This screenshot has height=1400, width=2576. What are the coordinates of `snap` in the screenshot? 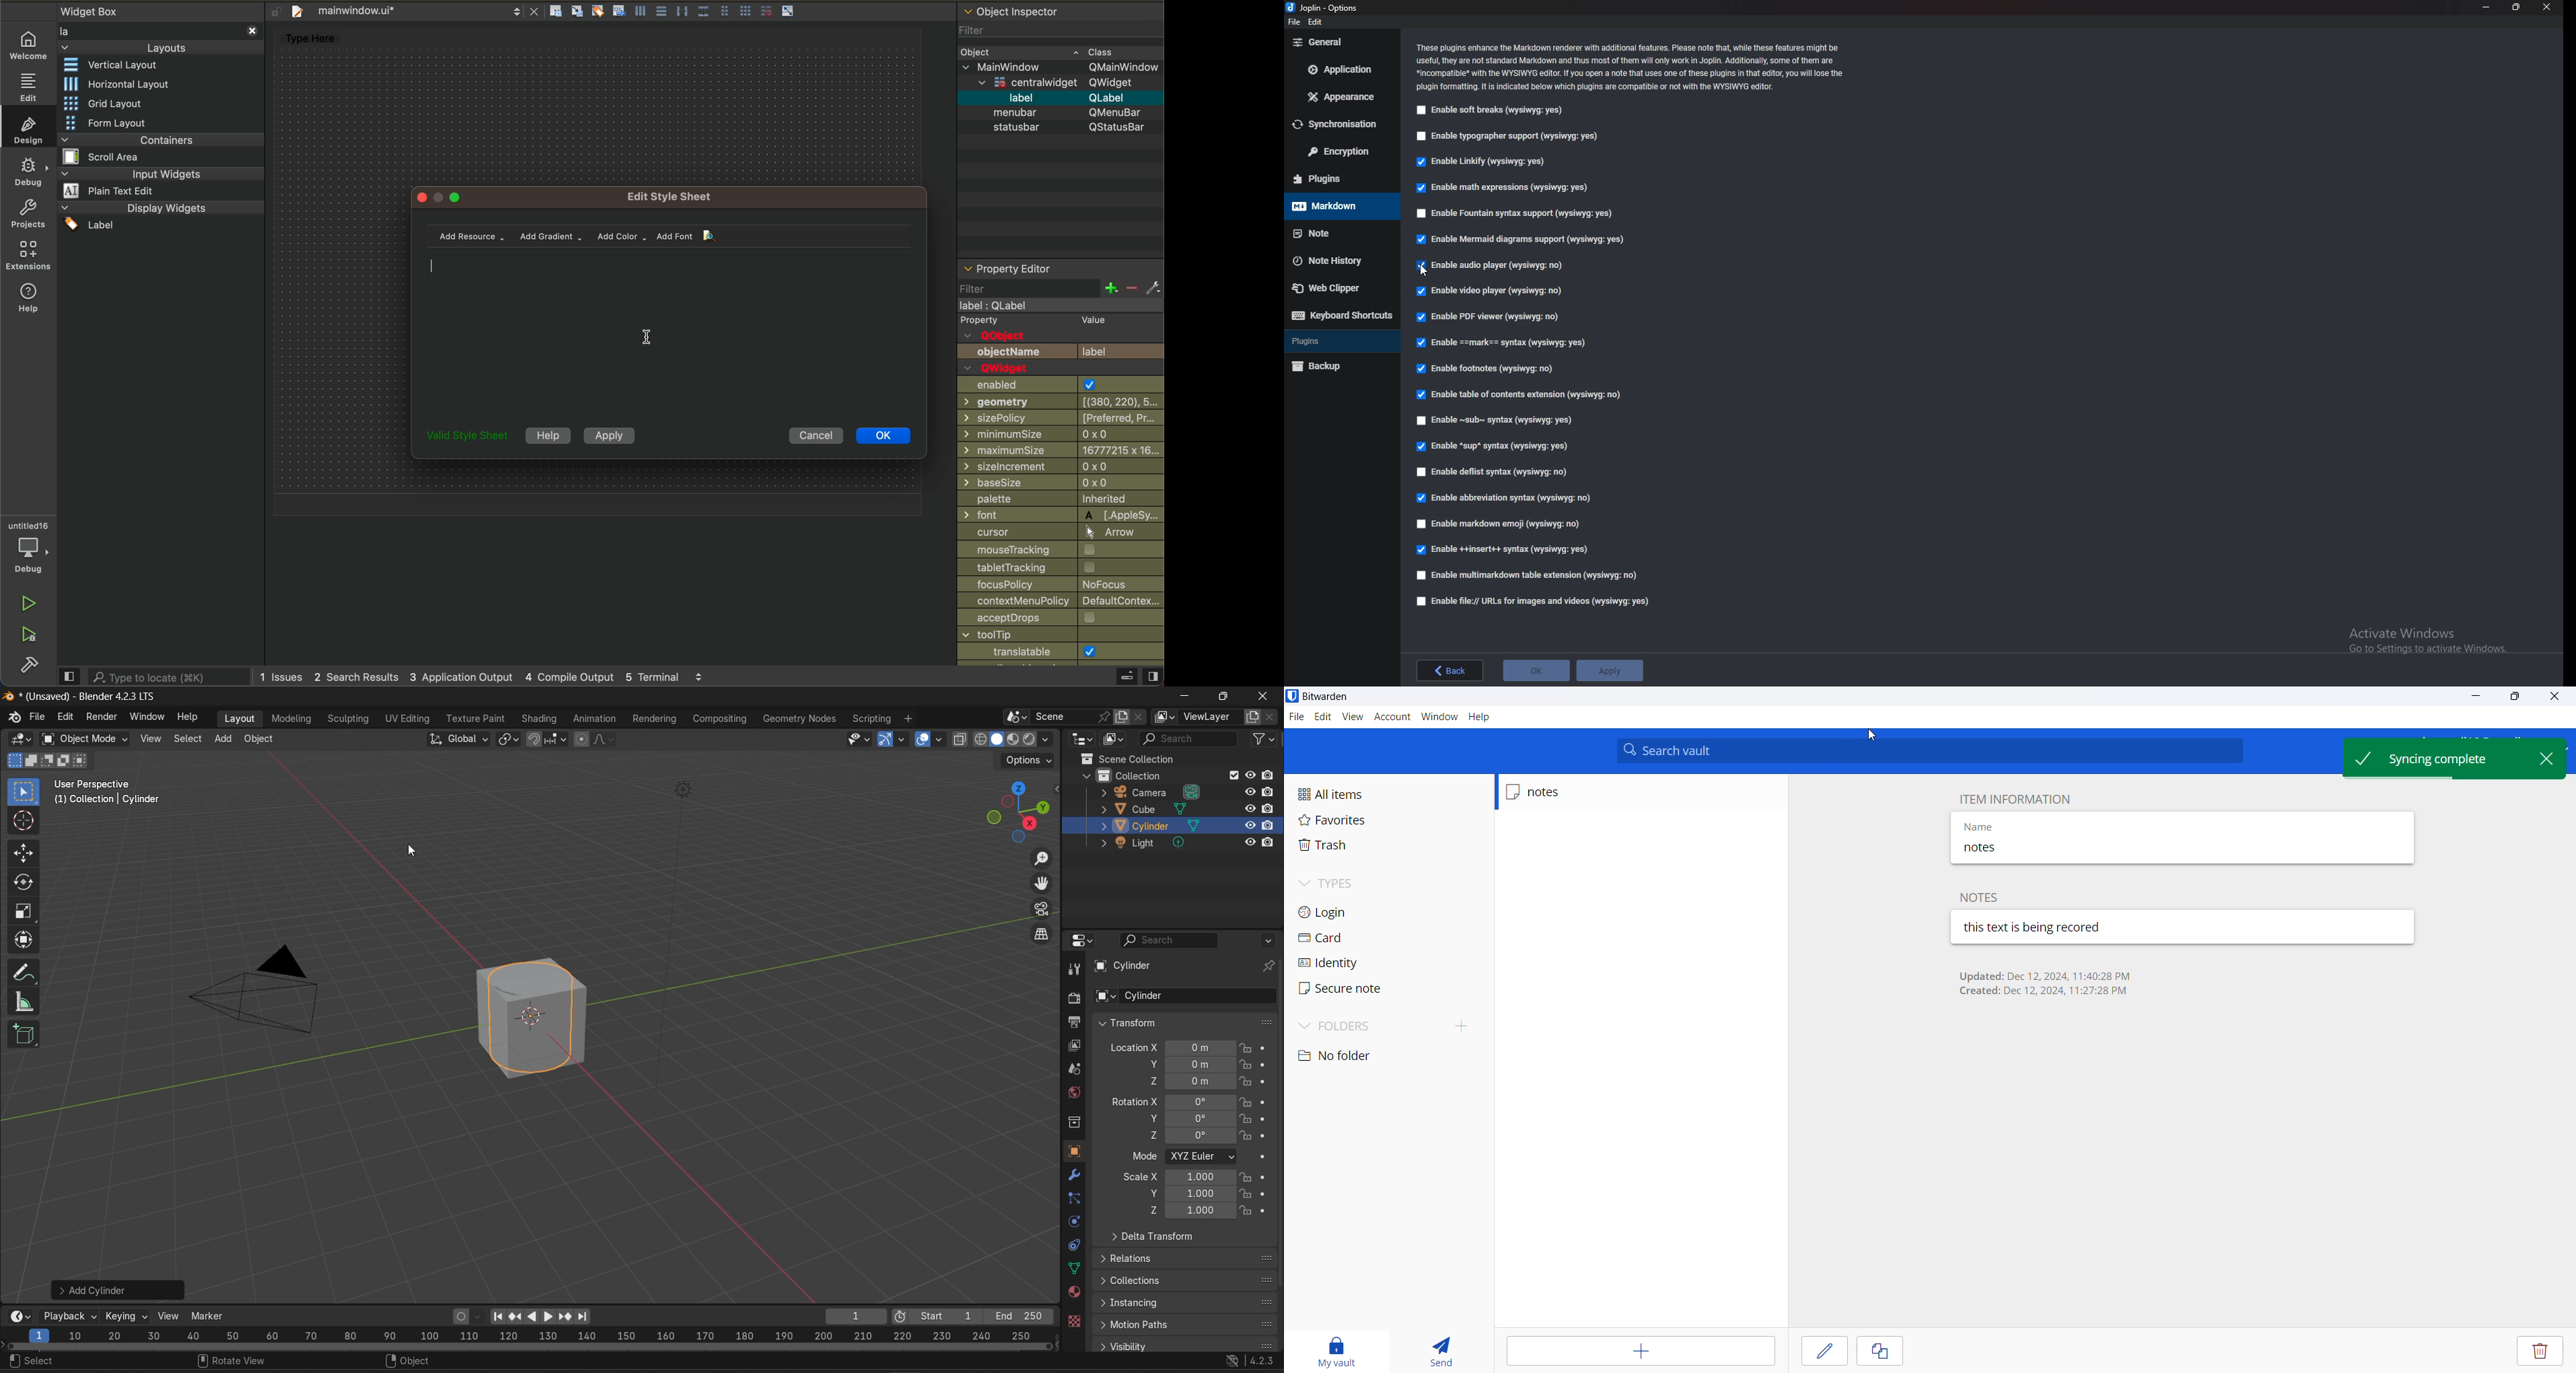 It's located at (536, 740).